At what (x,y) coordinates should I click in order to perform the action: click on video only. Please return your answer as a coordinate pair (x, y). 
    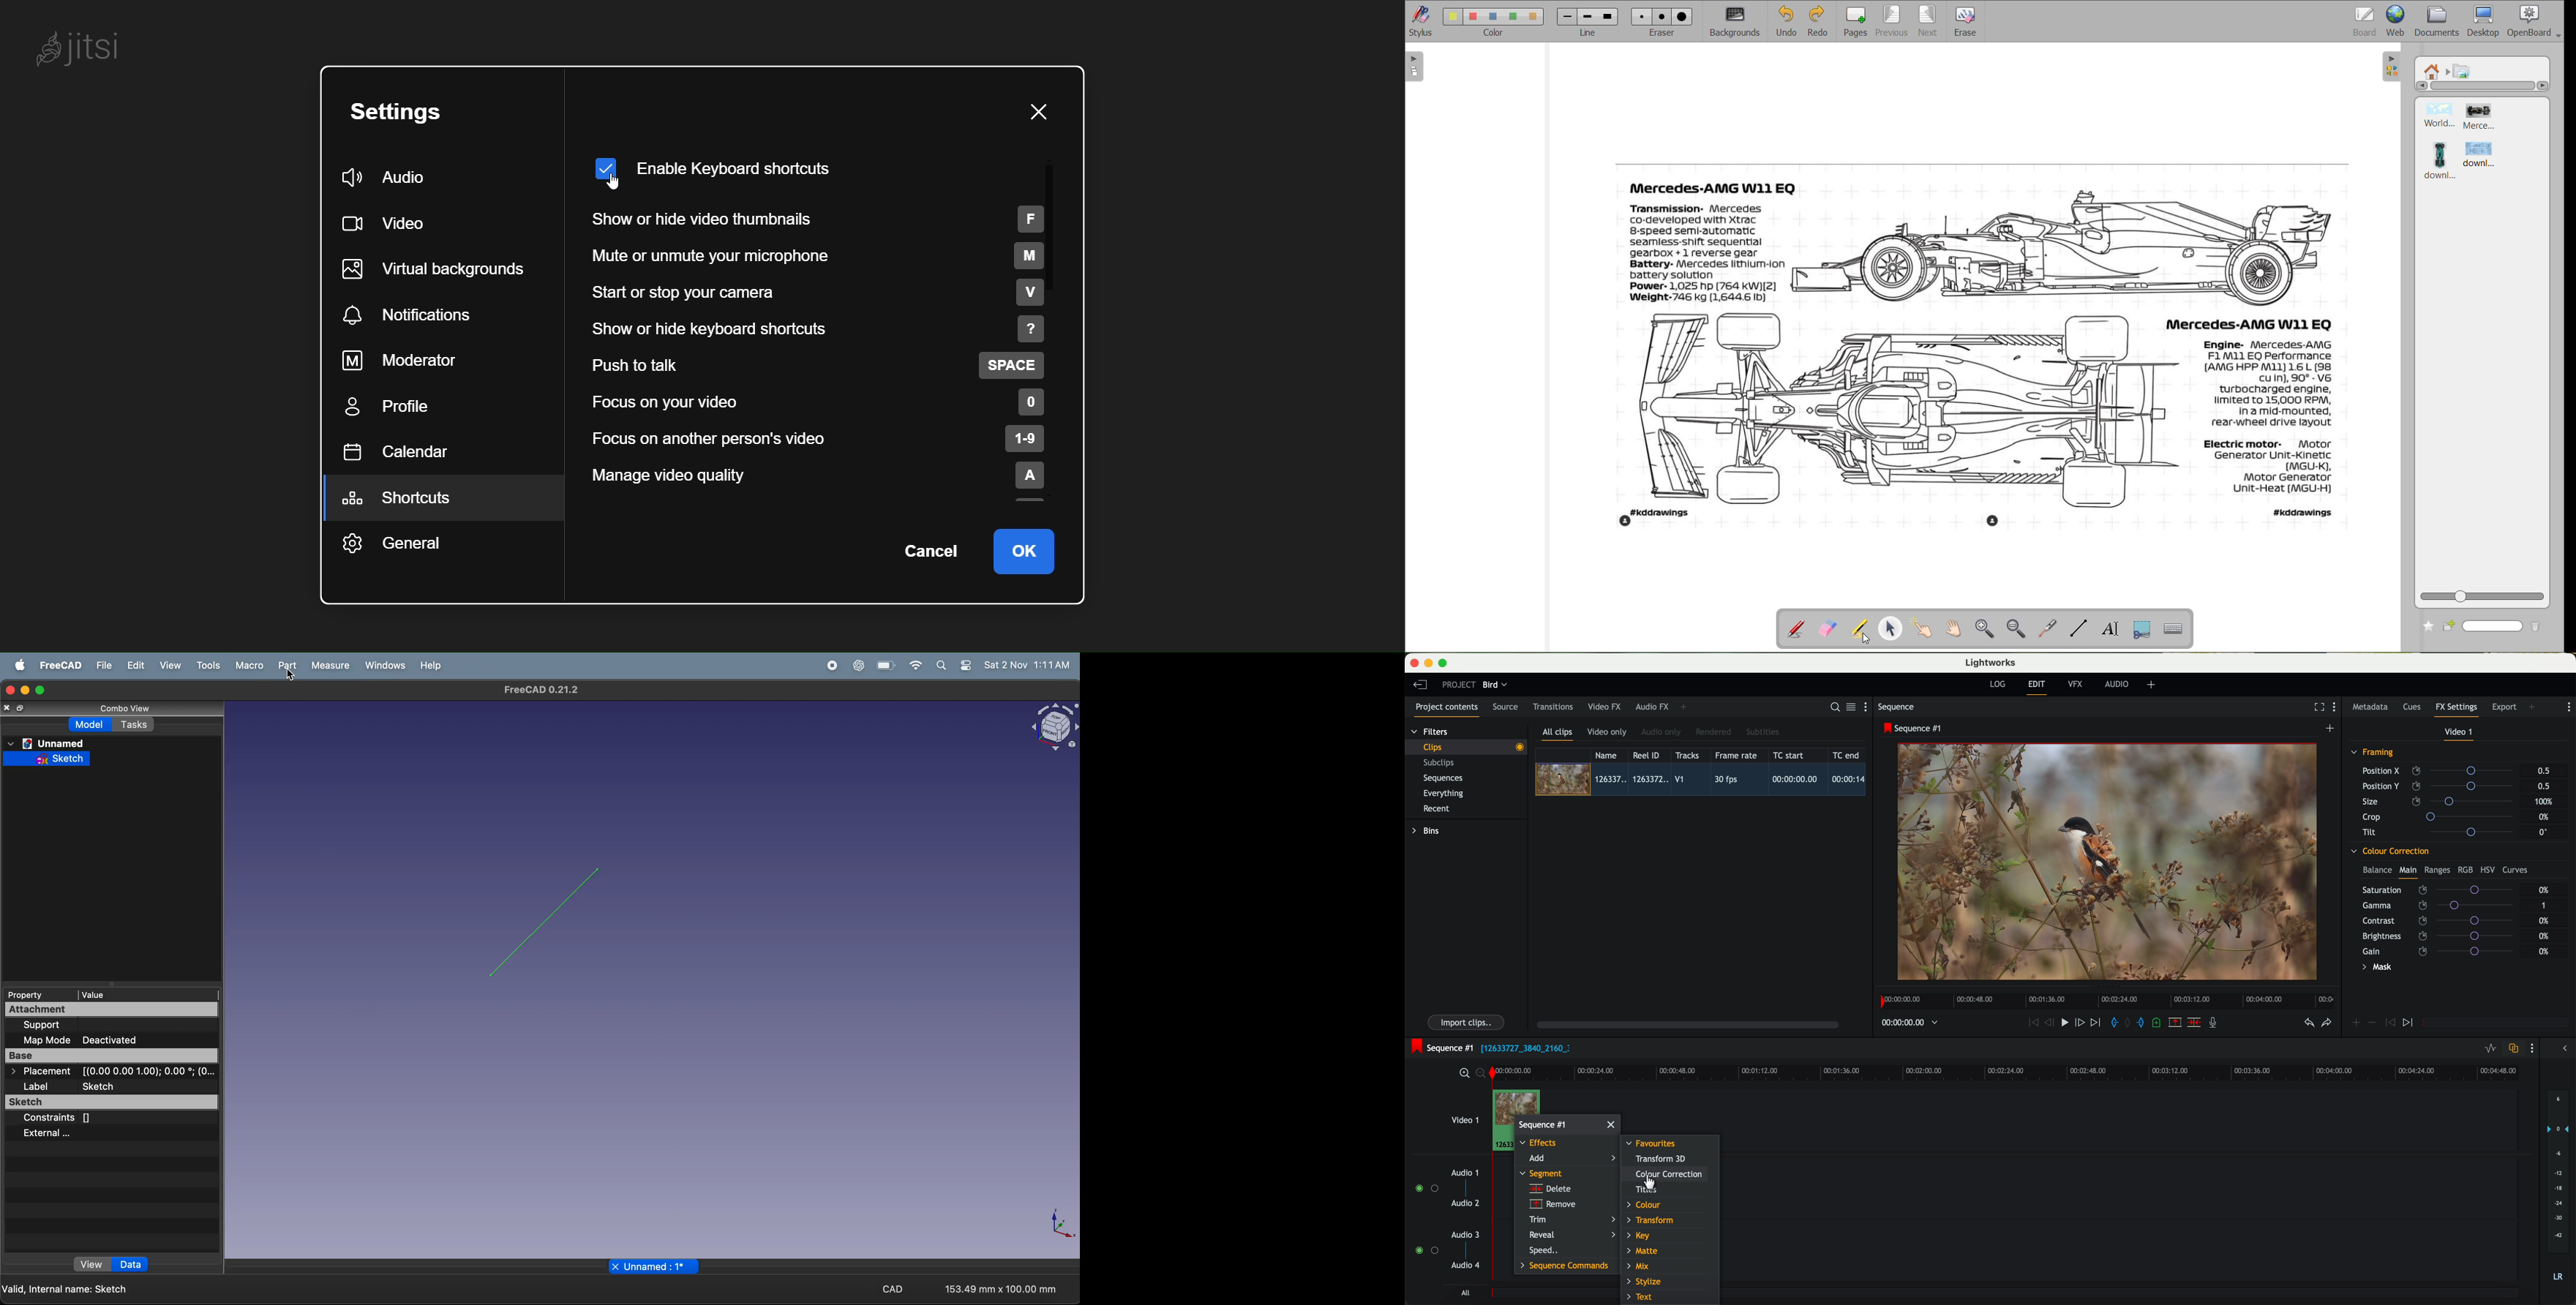
    Looking at the image, I should click on (1607, 732).